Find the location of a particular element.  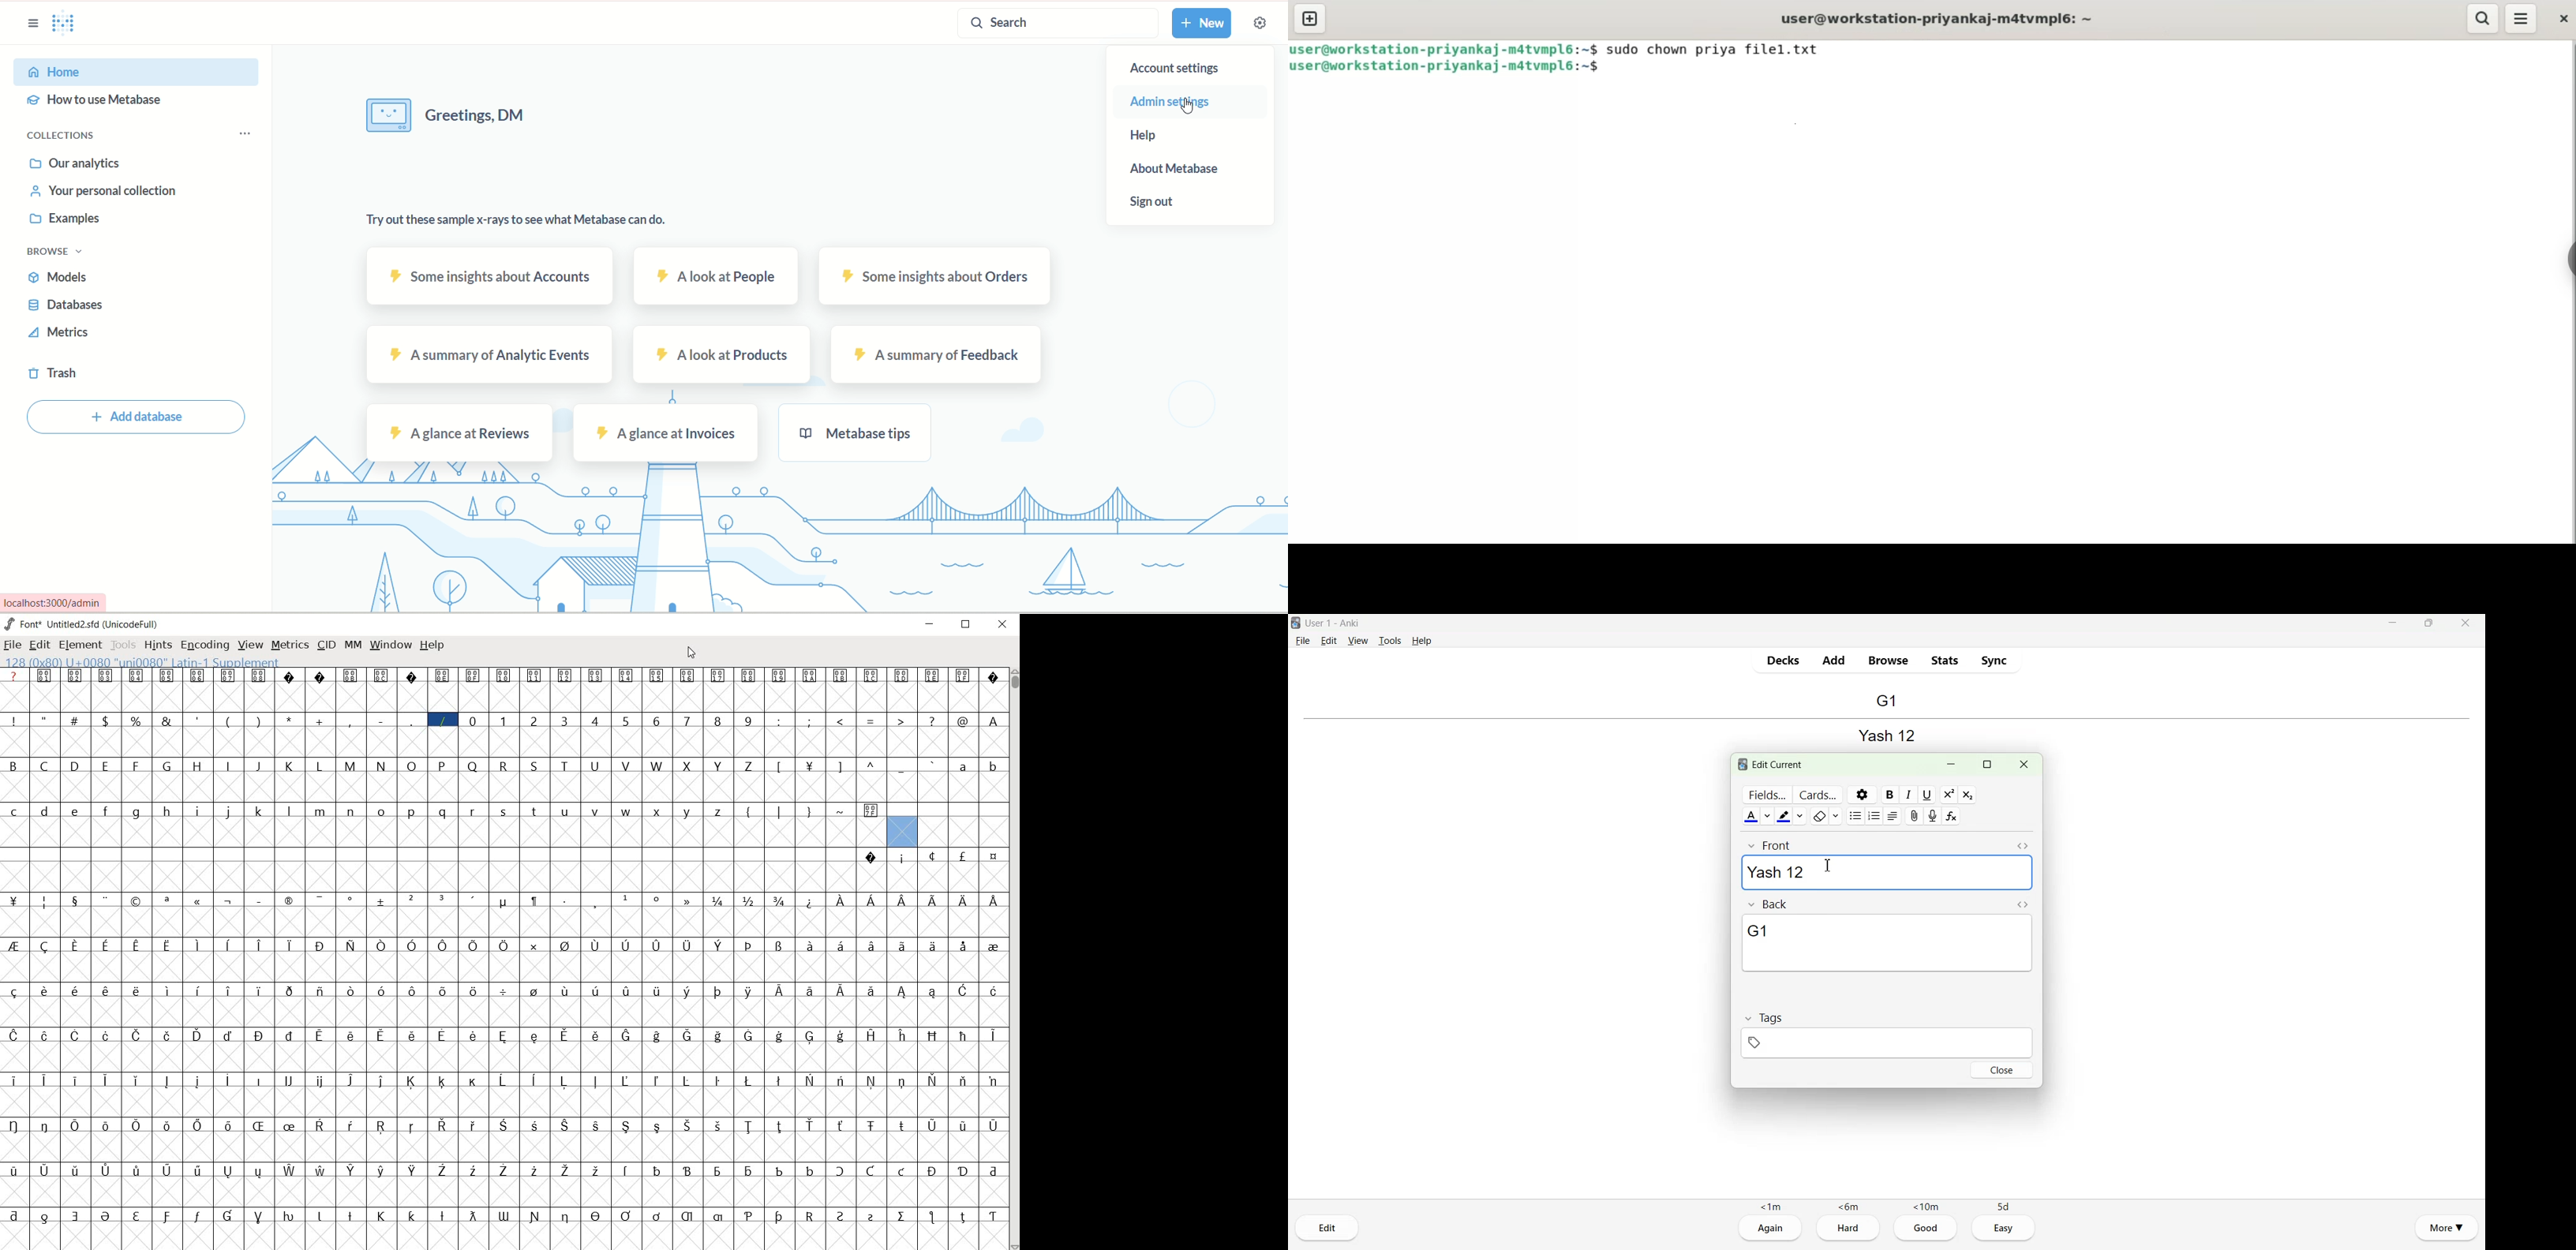

glyph is located at coordinates (350, 1126).